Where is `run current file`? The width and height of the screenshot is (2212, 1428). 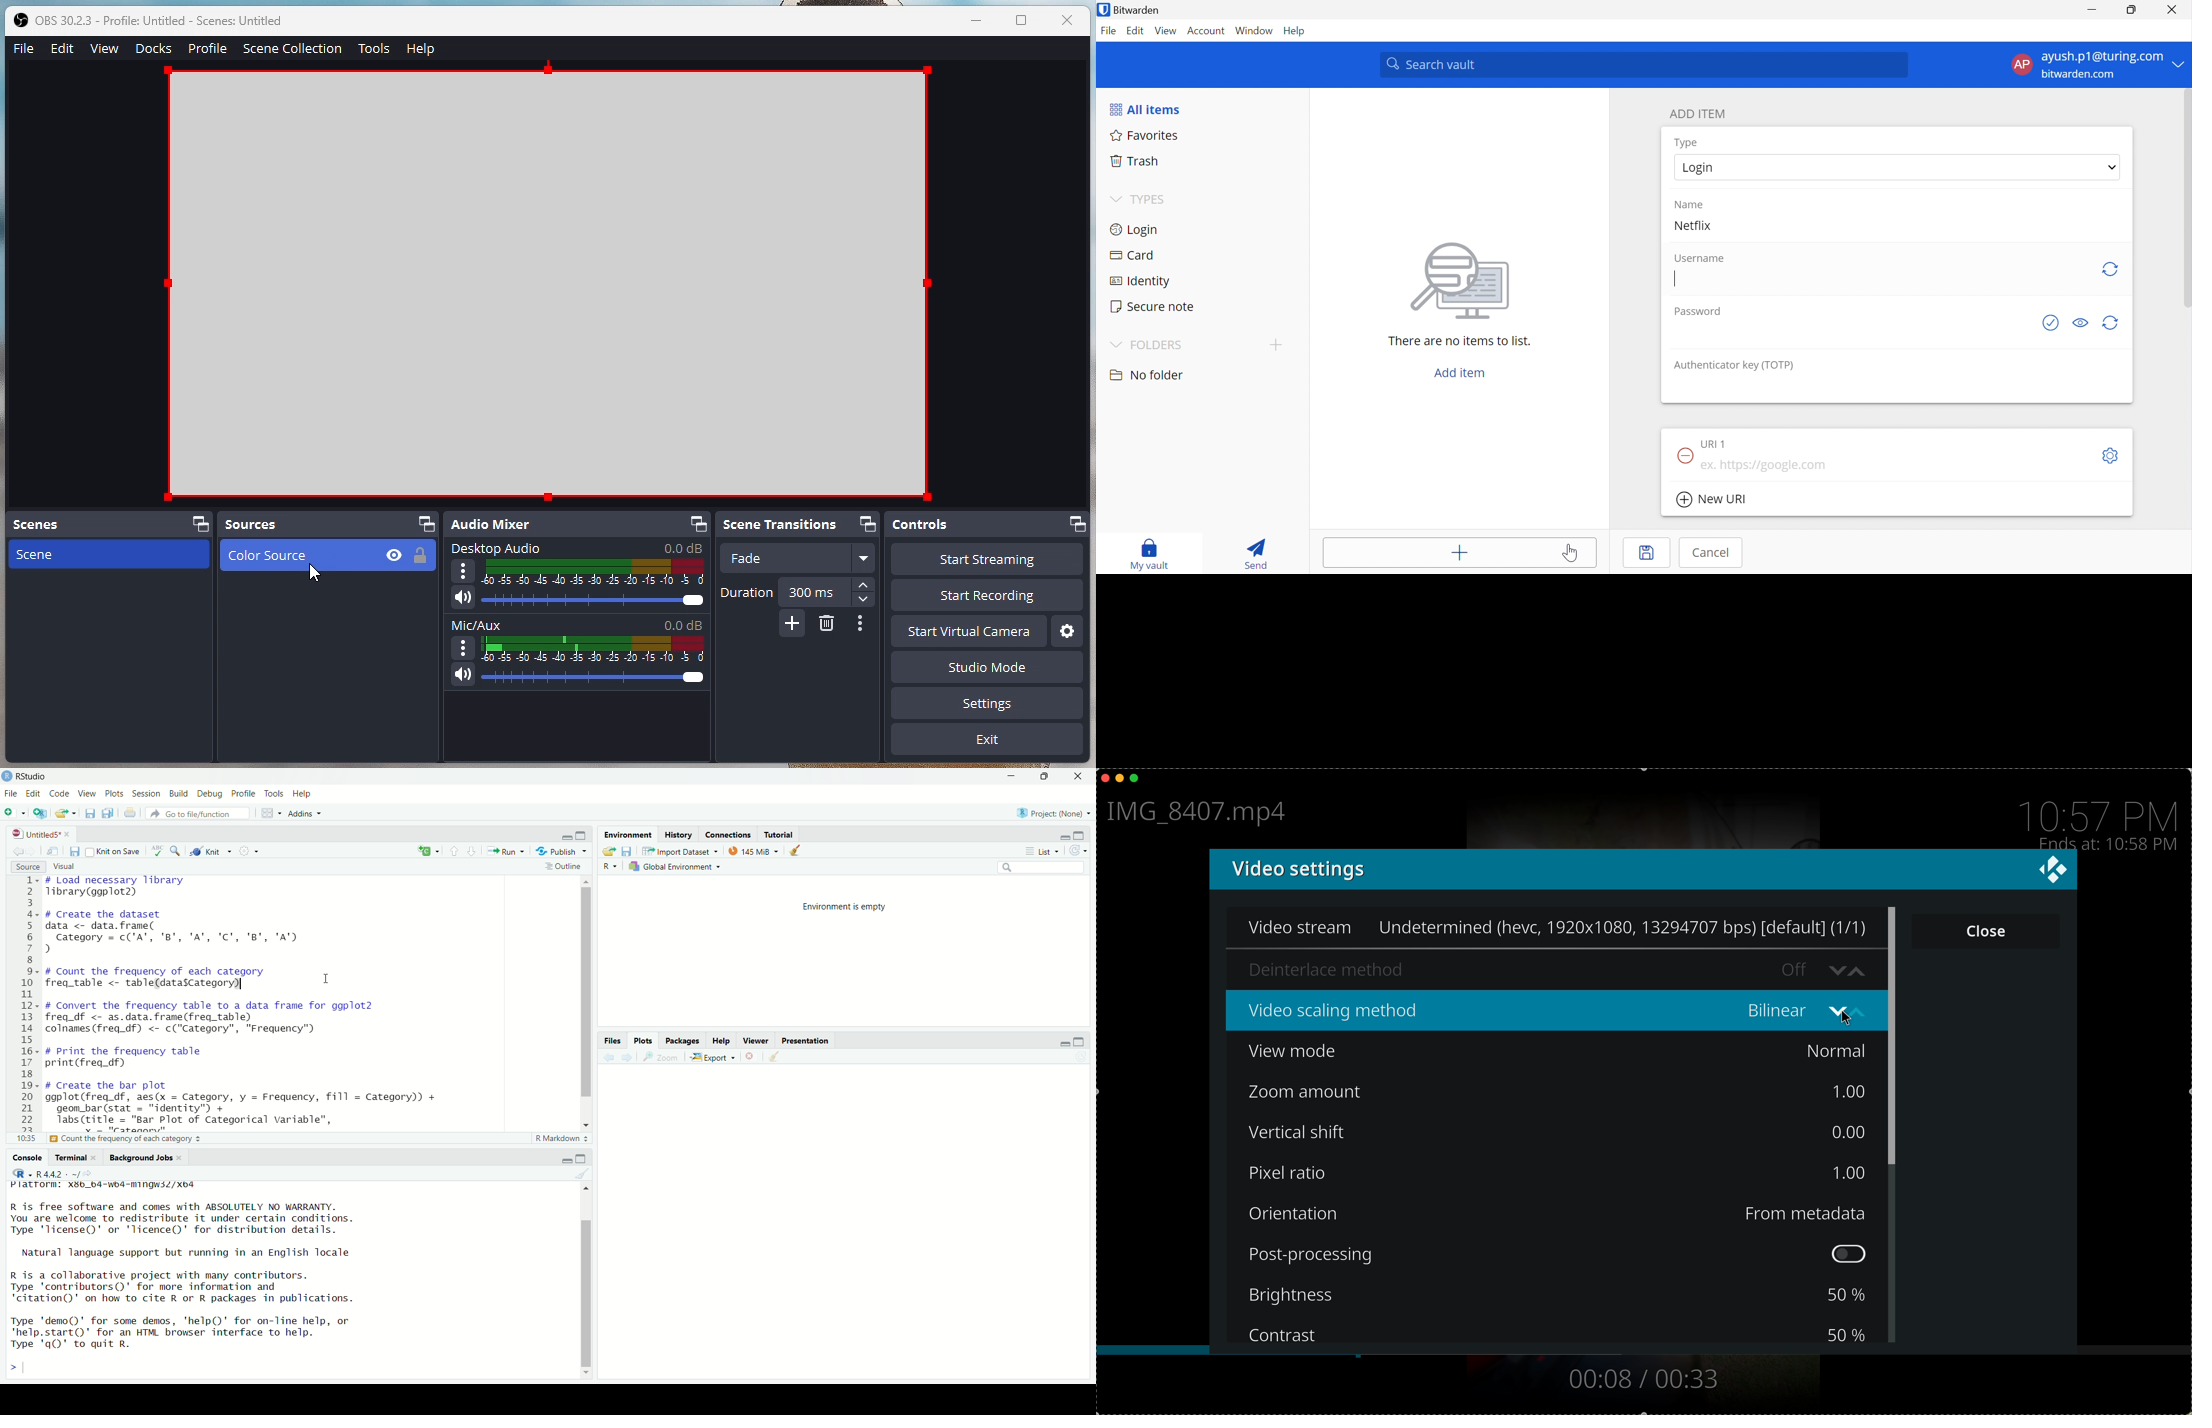 run current file is located at coordinates (504, 850).